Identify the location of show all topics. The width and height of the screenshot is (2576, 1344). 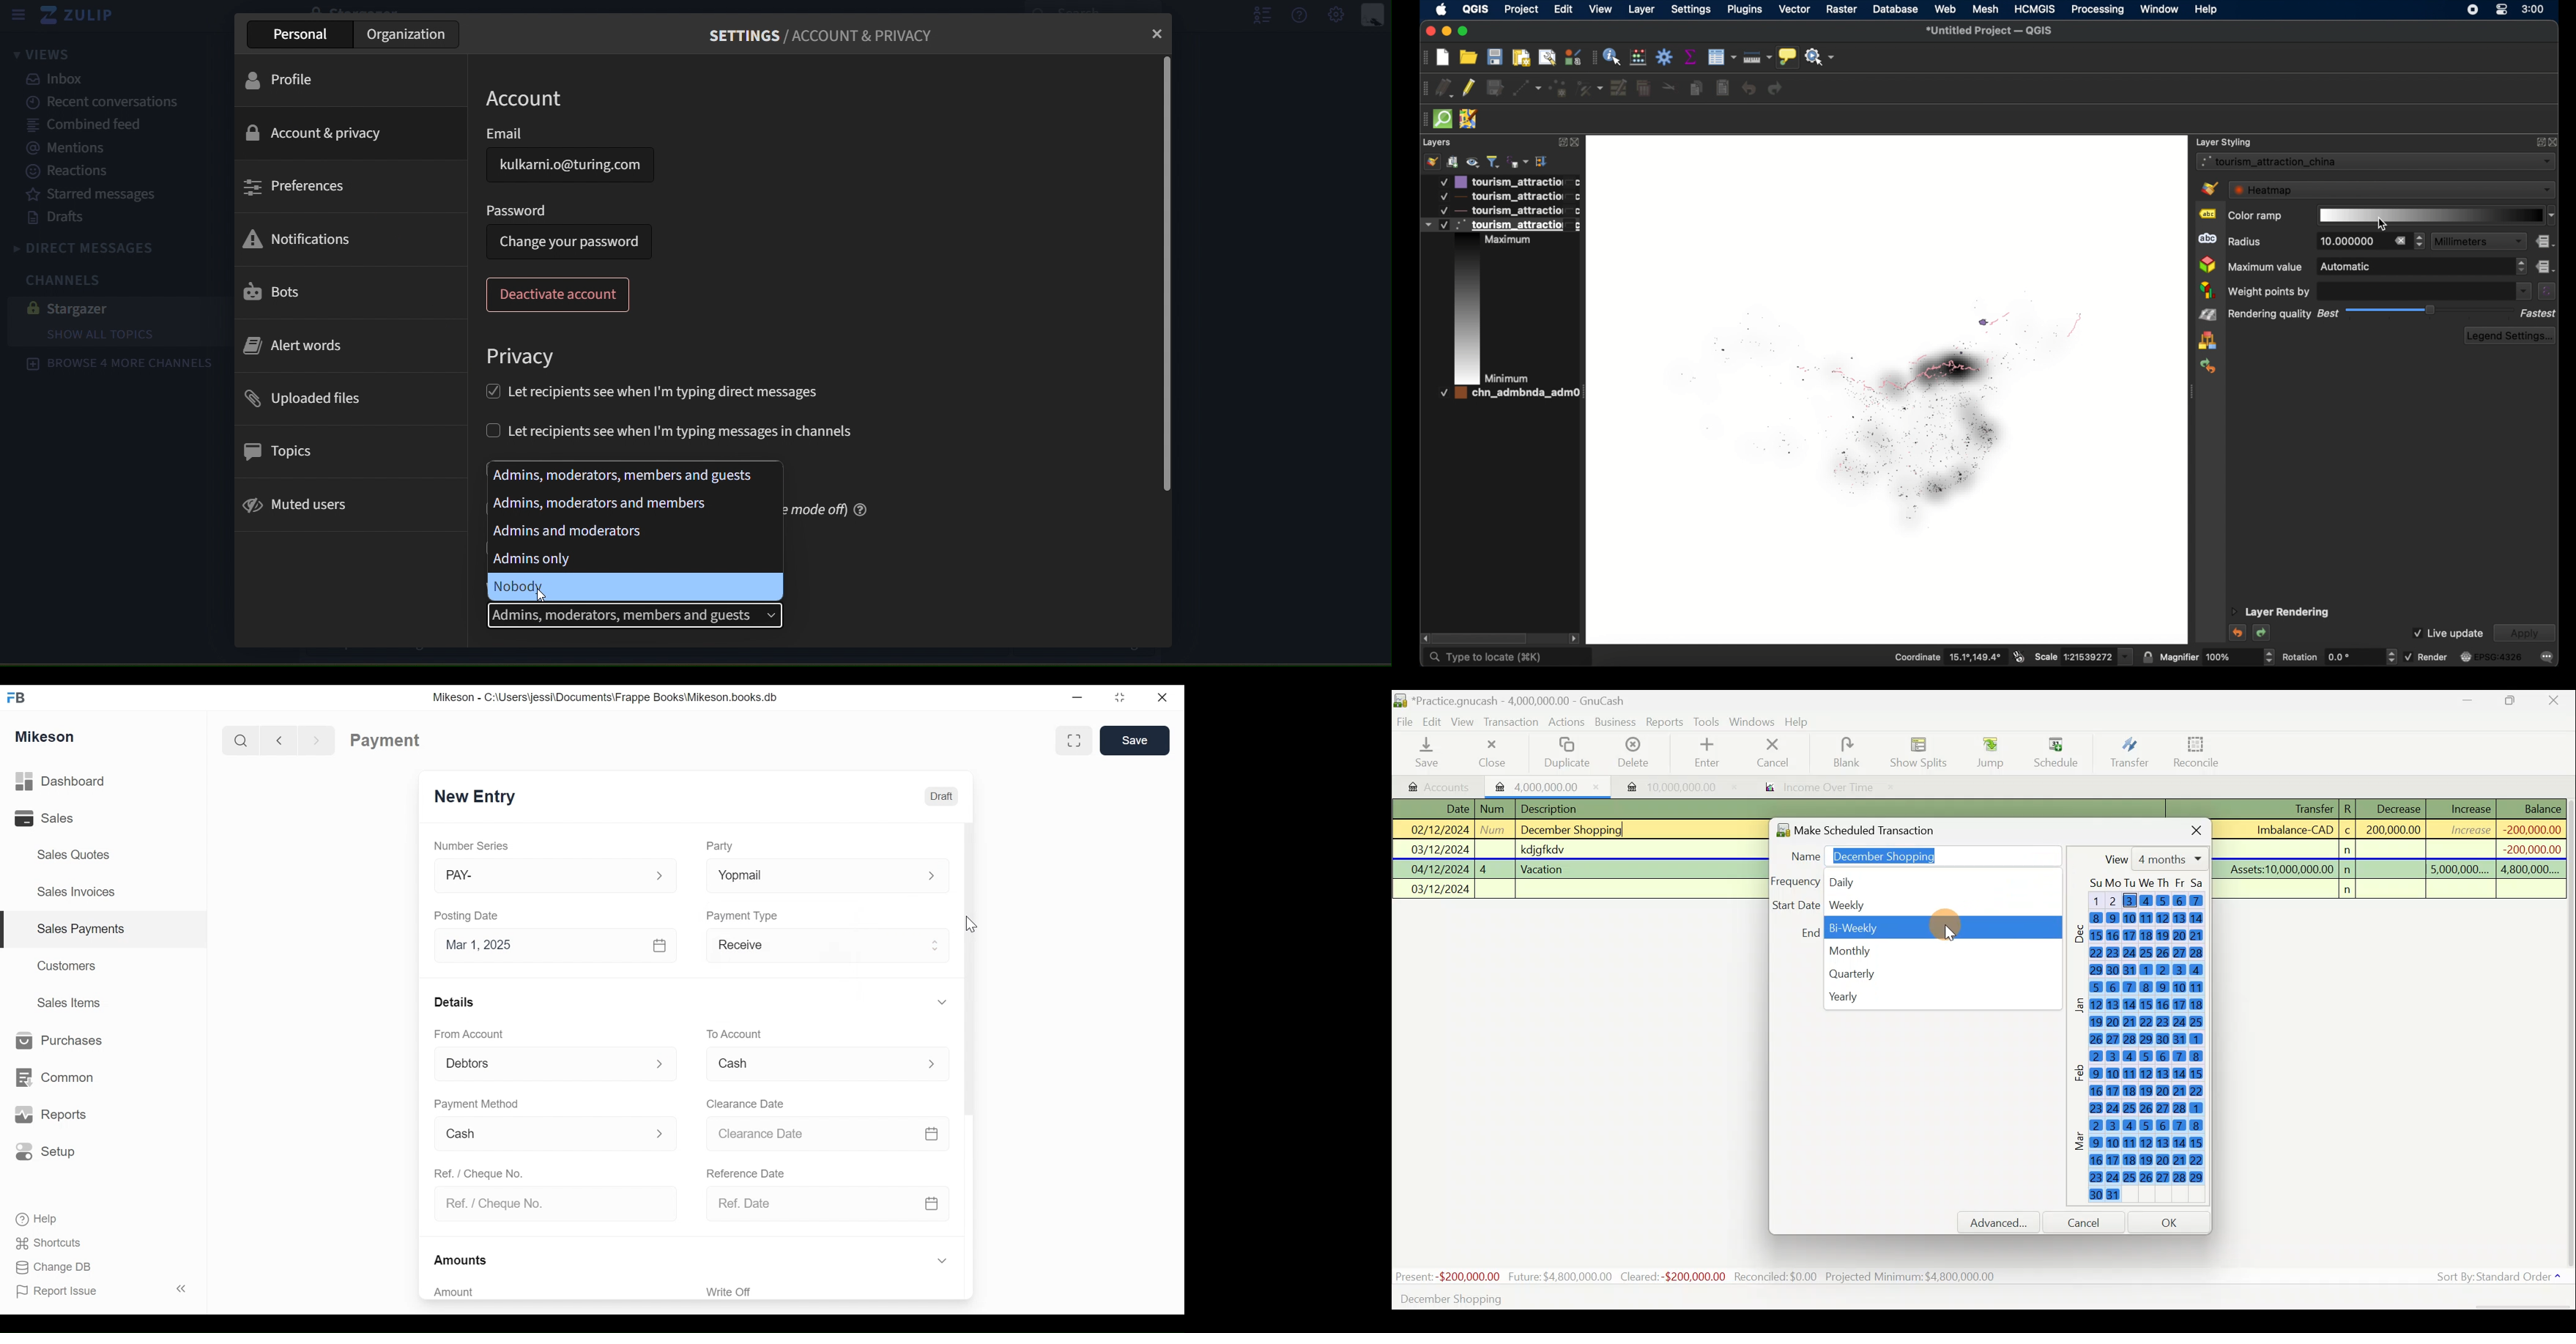
(127, 335).